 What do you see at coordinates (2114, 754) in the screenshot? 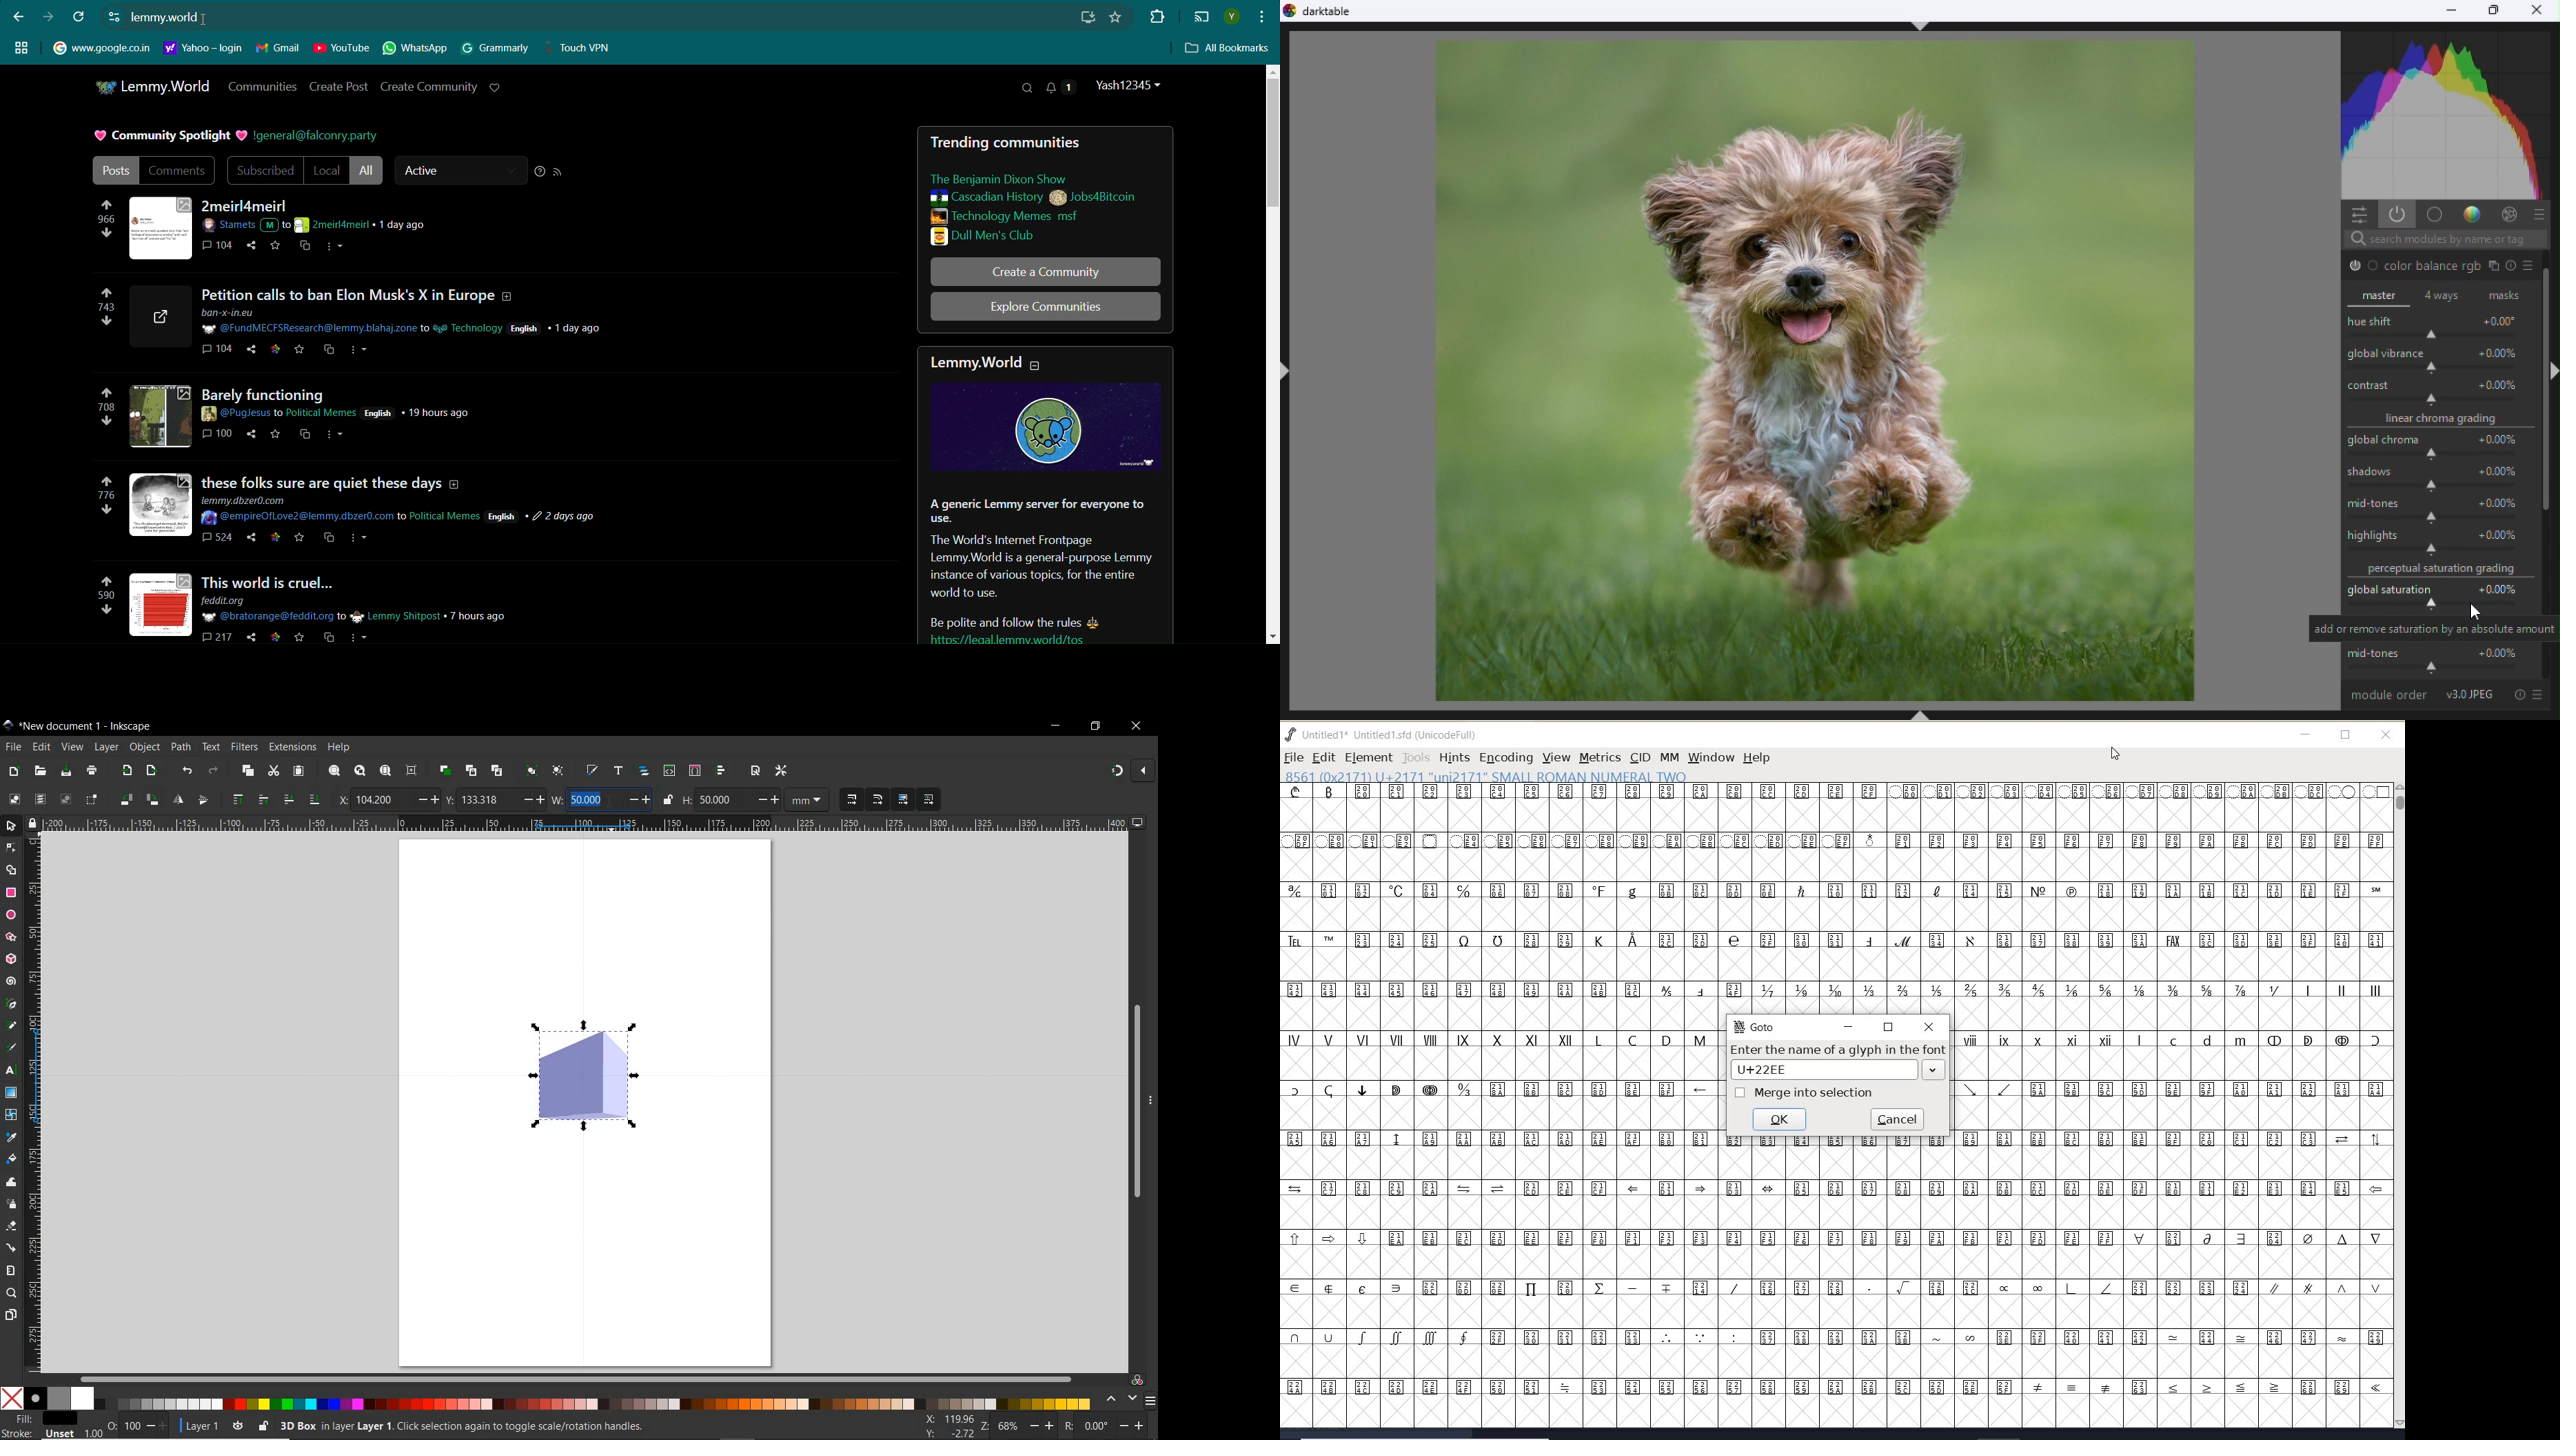
I see `CURSOR` at bounding box center [2114, 754].